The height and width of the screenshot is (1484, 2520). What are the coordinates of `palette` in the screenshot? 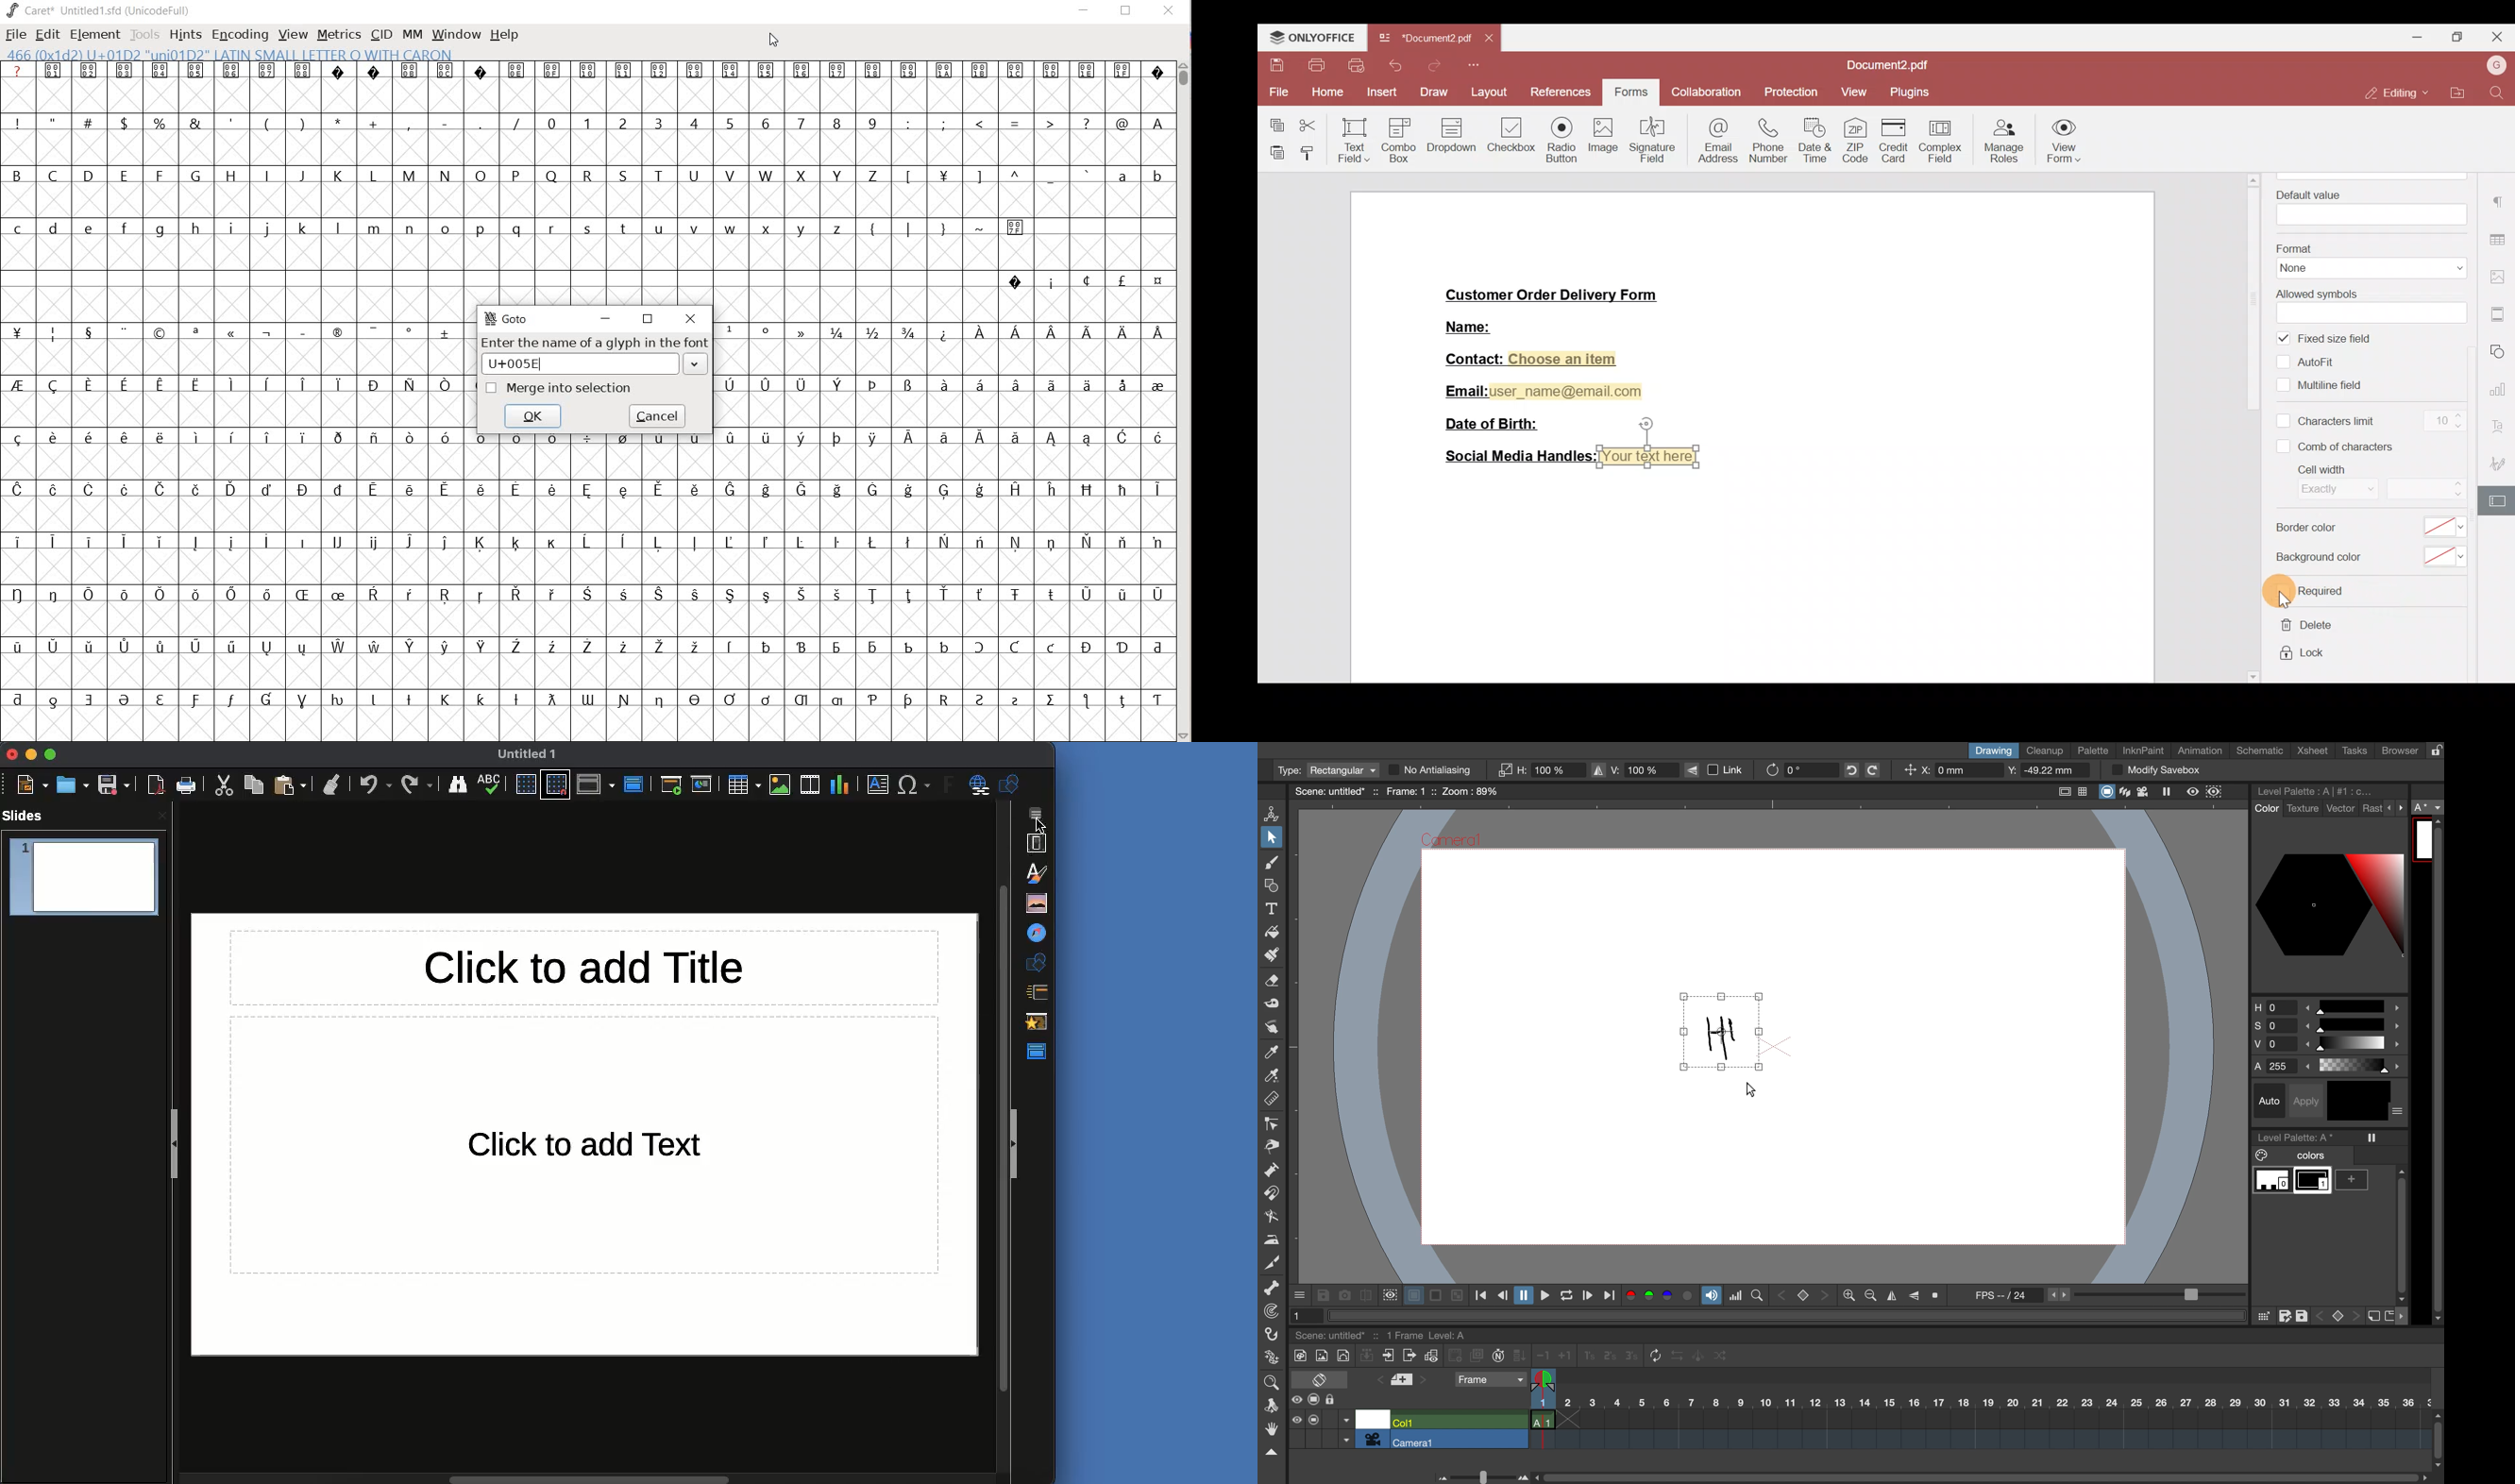 It's located at (2094, 751).